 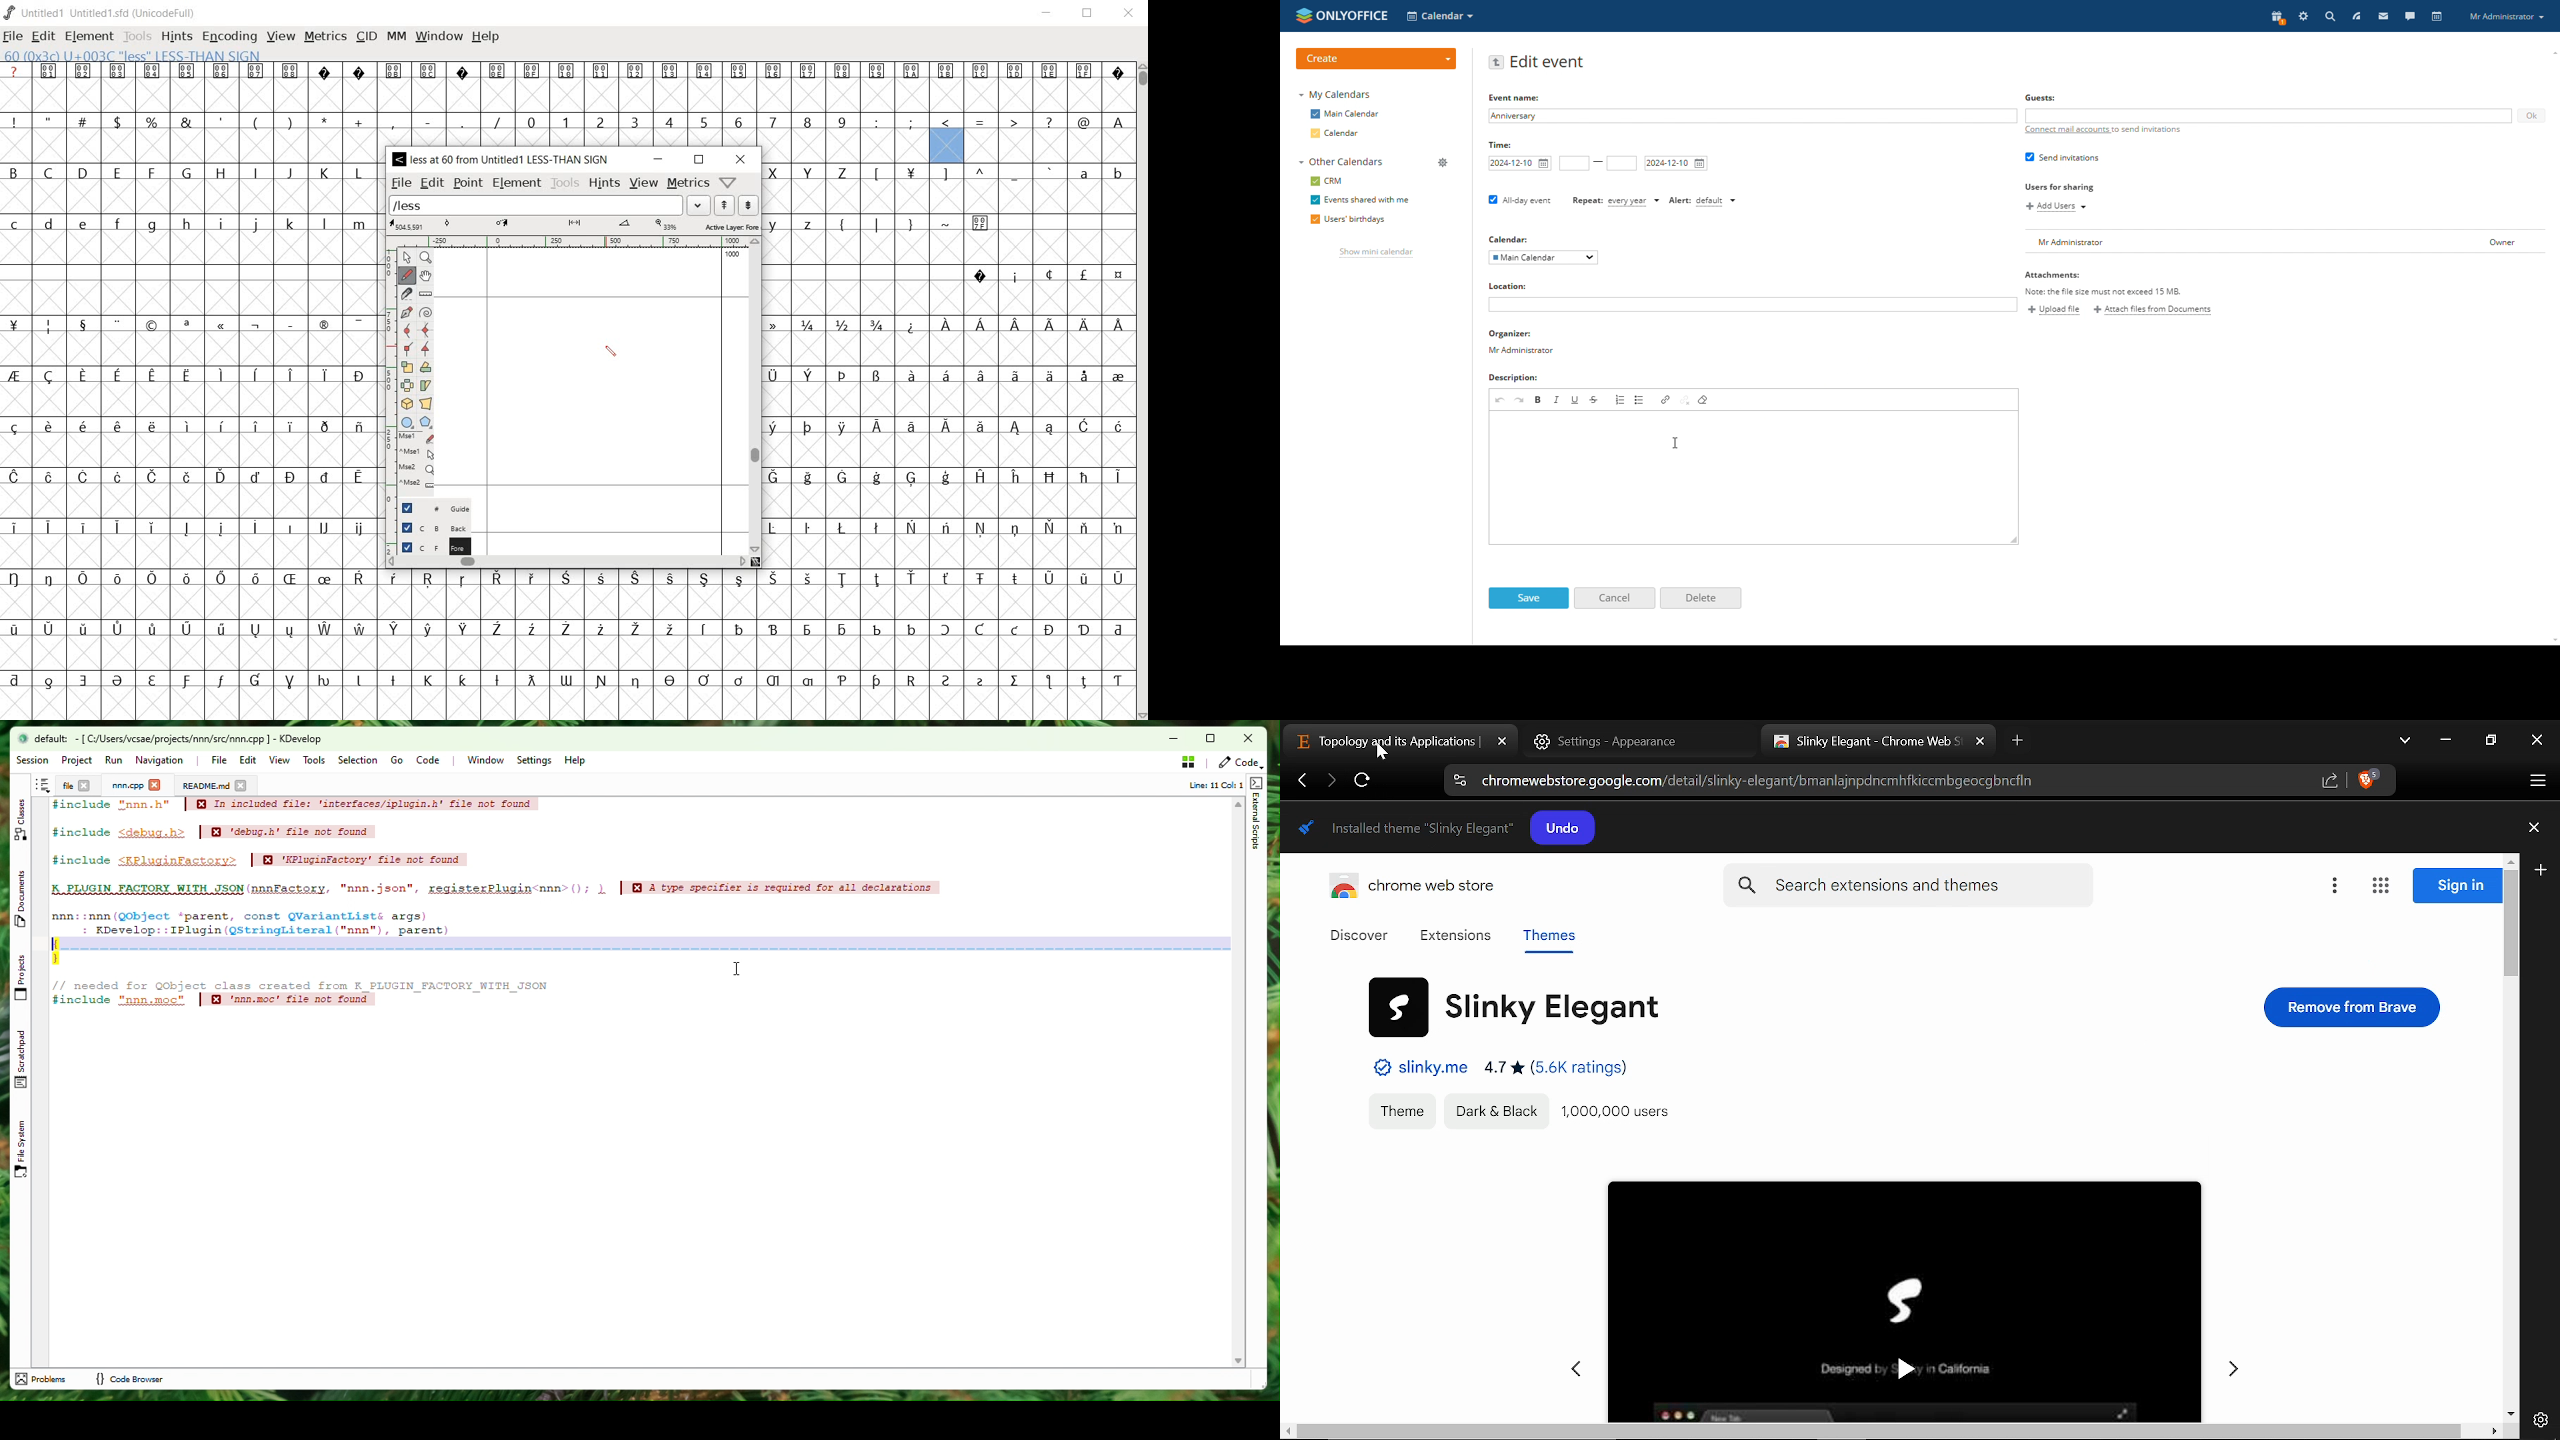 What do you see at coordinates (44, 36) in the screenshot?
I see `edit` at bounding box center [44, 36].